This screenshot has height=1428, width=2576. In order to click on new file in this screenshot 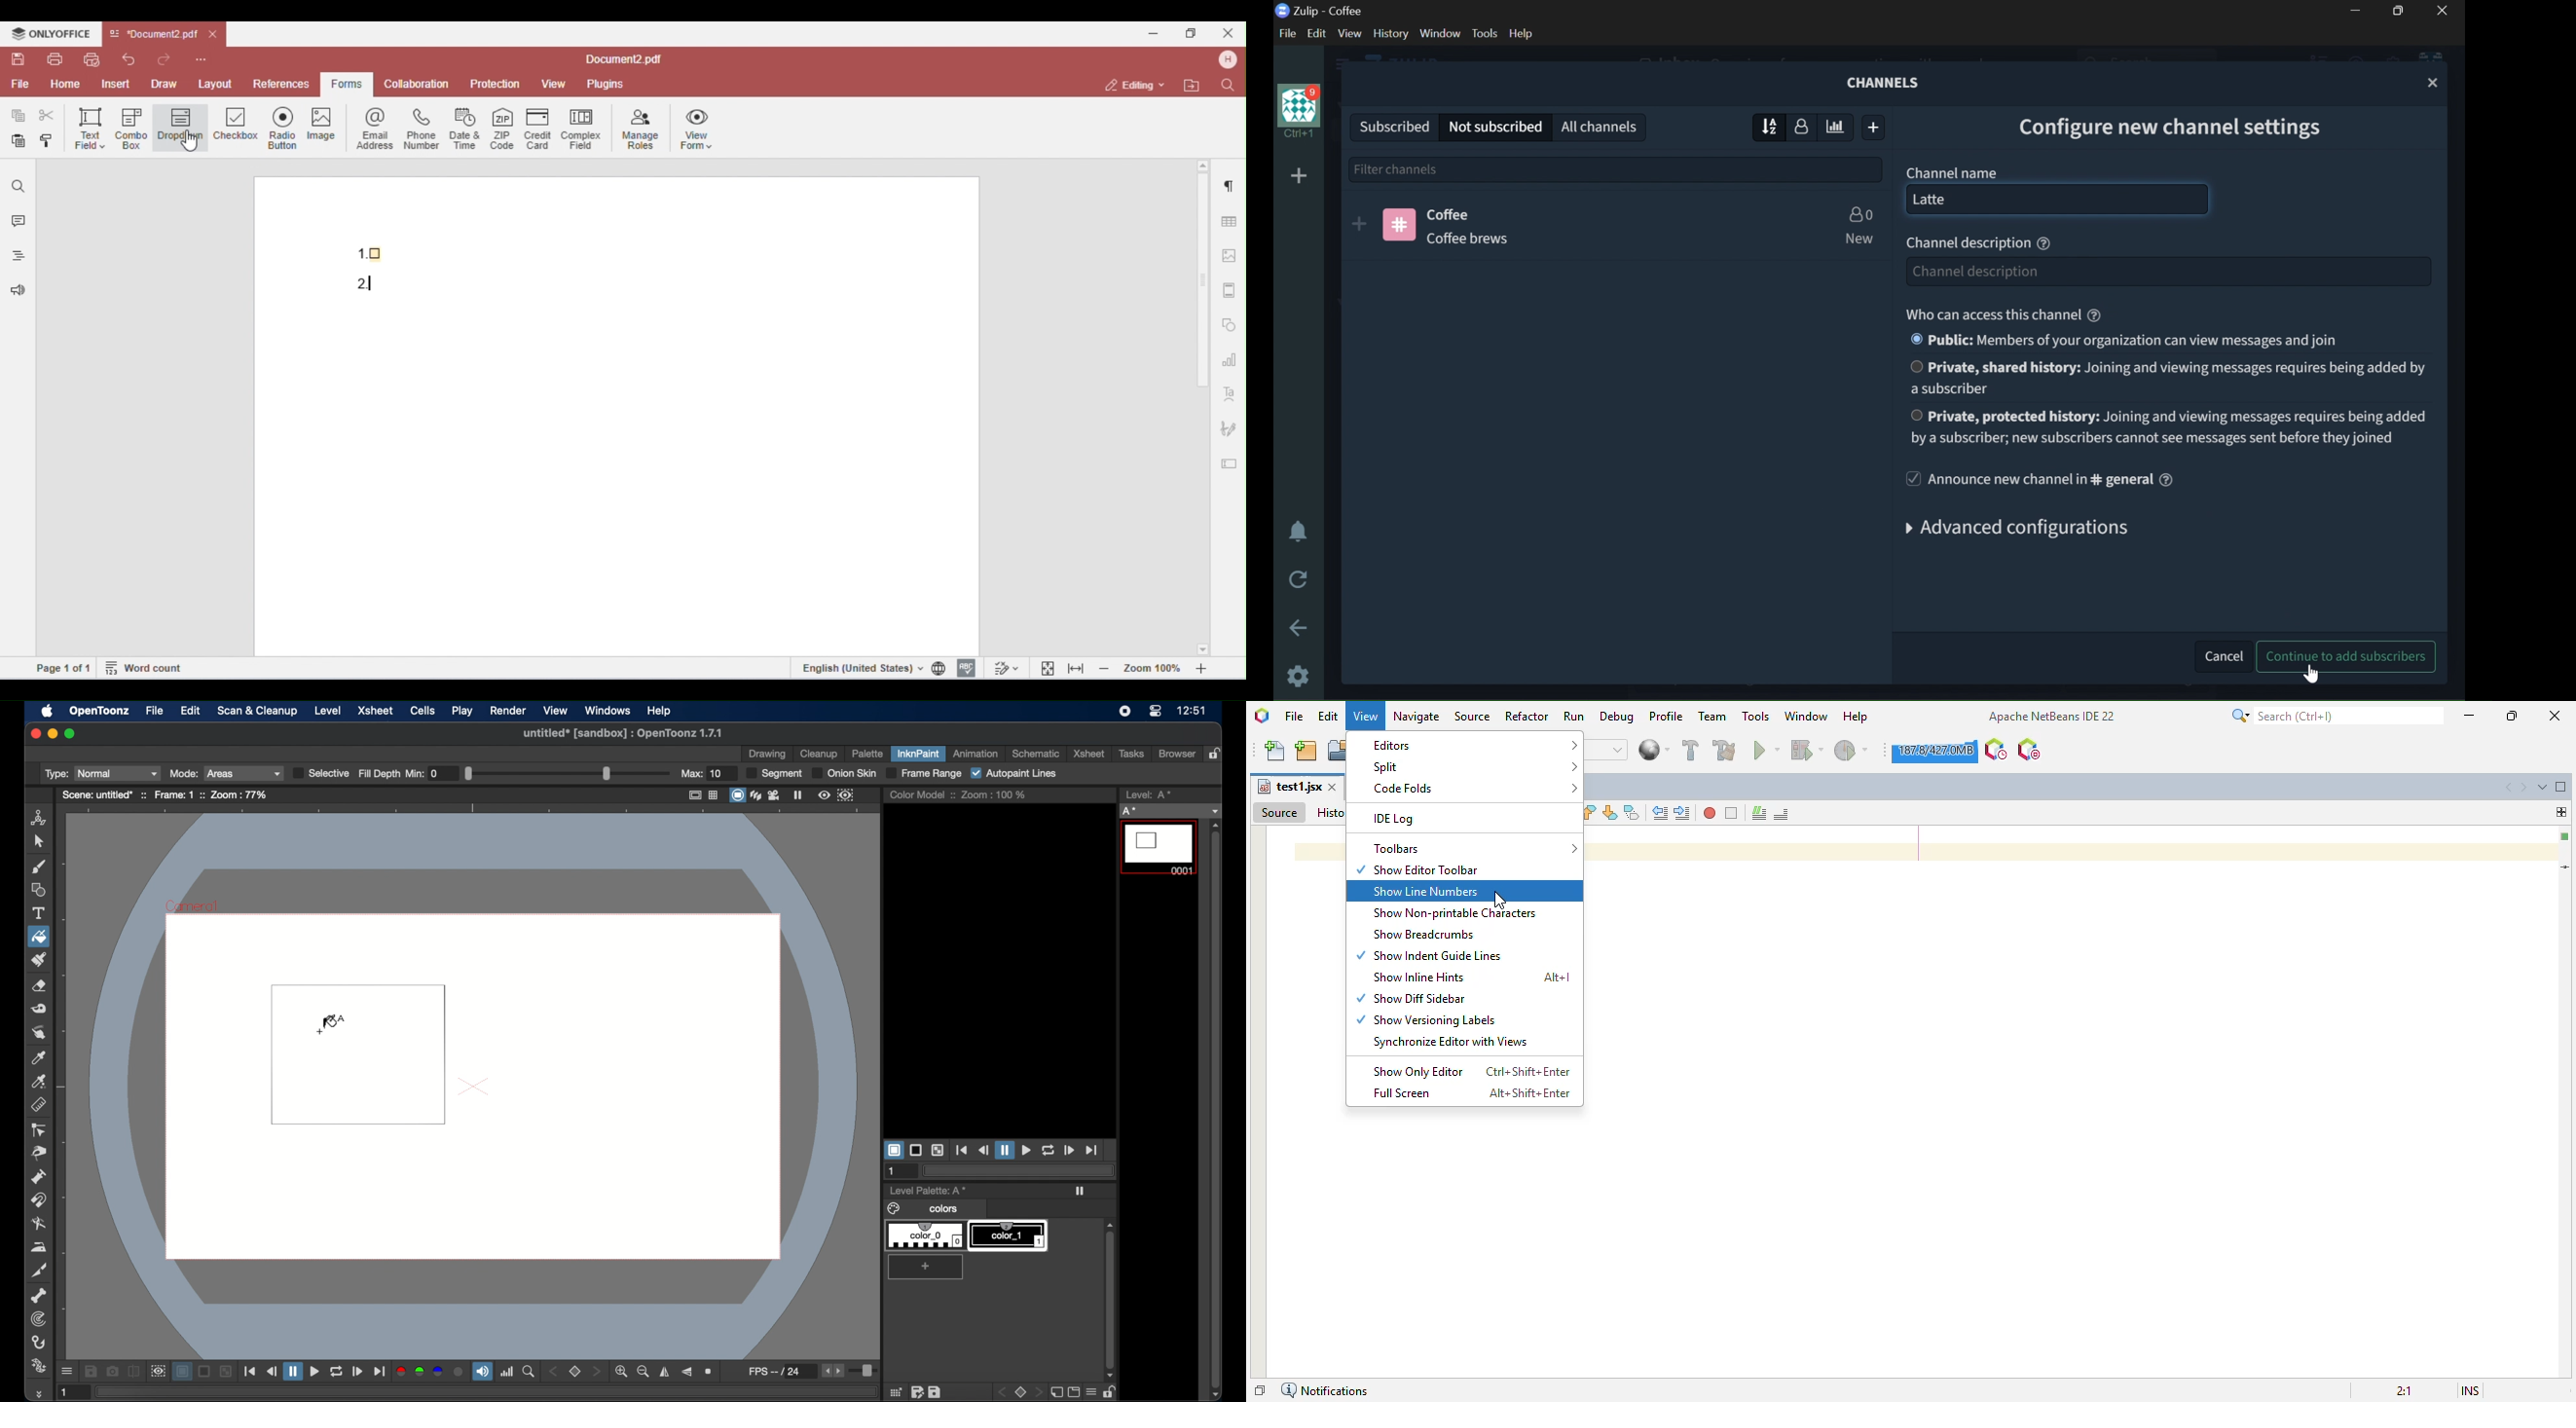, I will do `click(1275, 751)`.